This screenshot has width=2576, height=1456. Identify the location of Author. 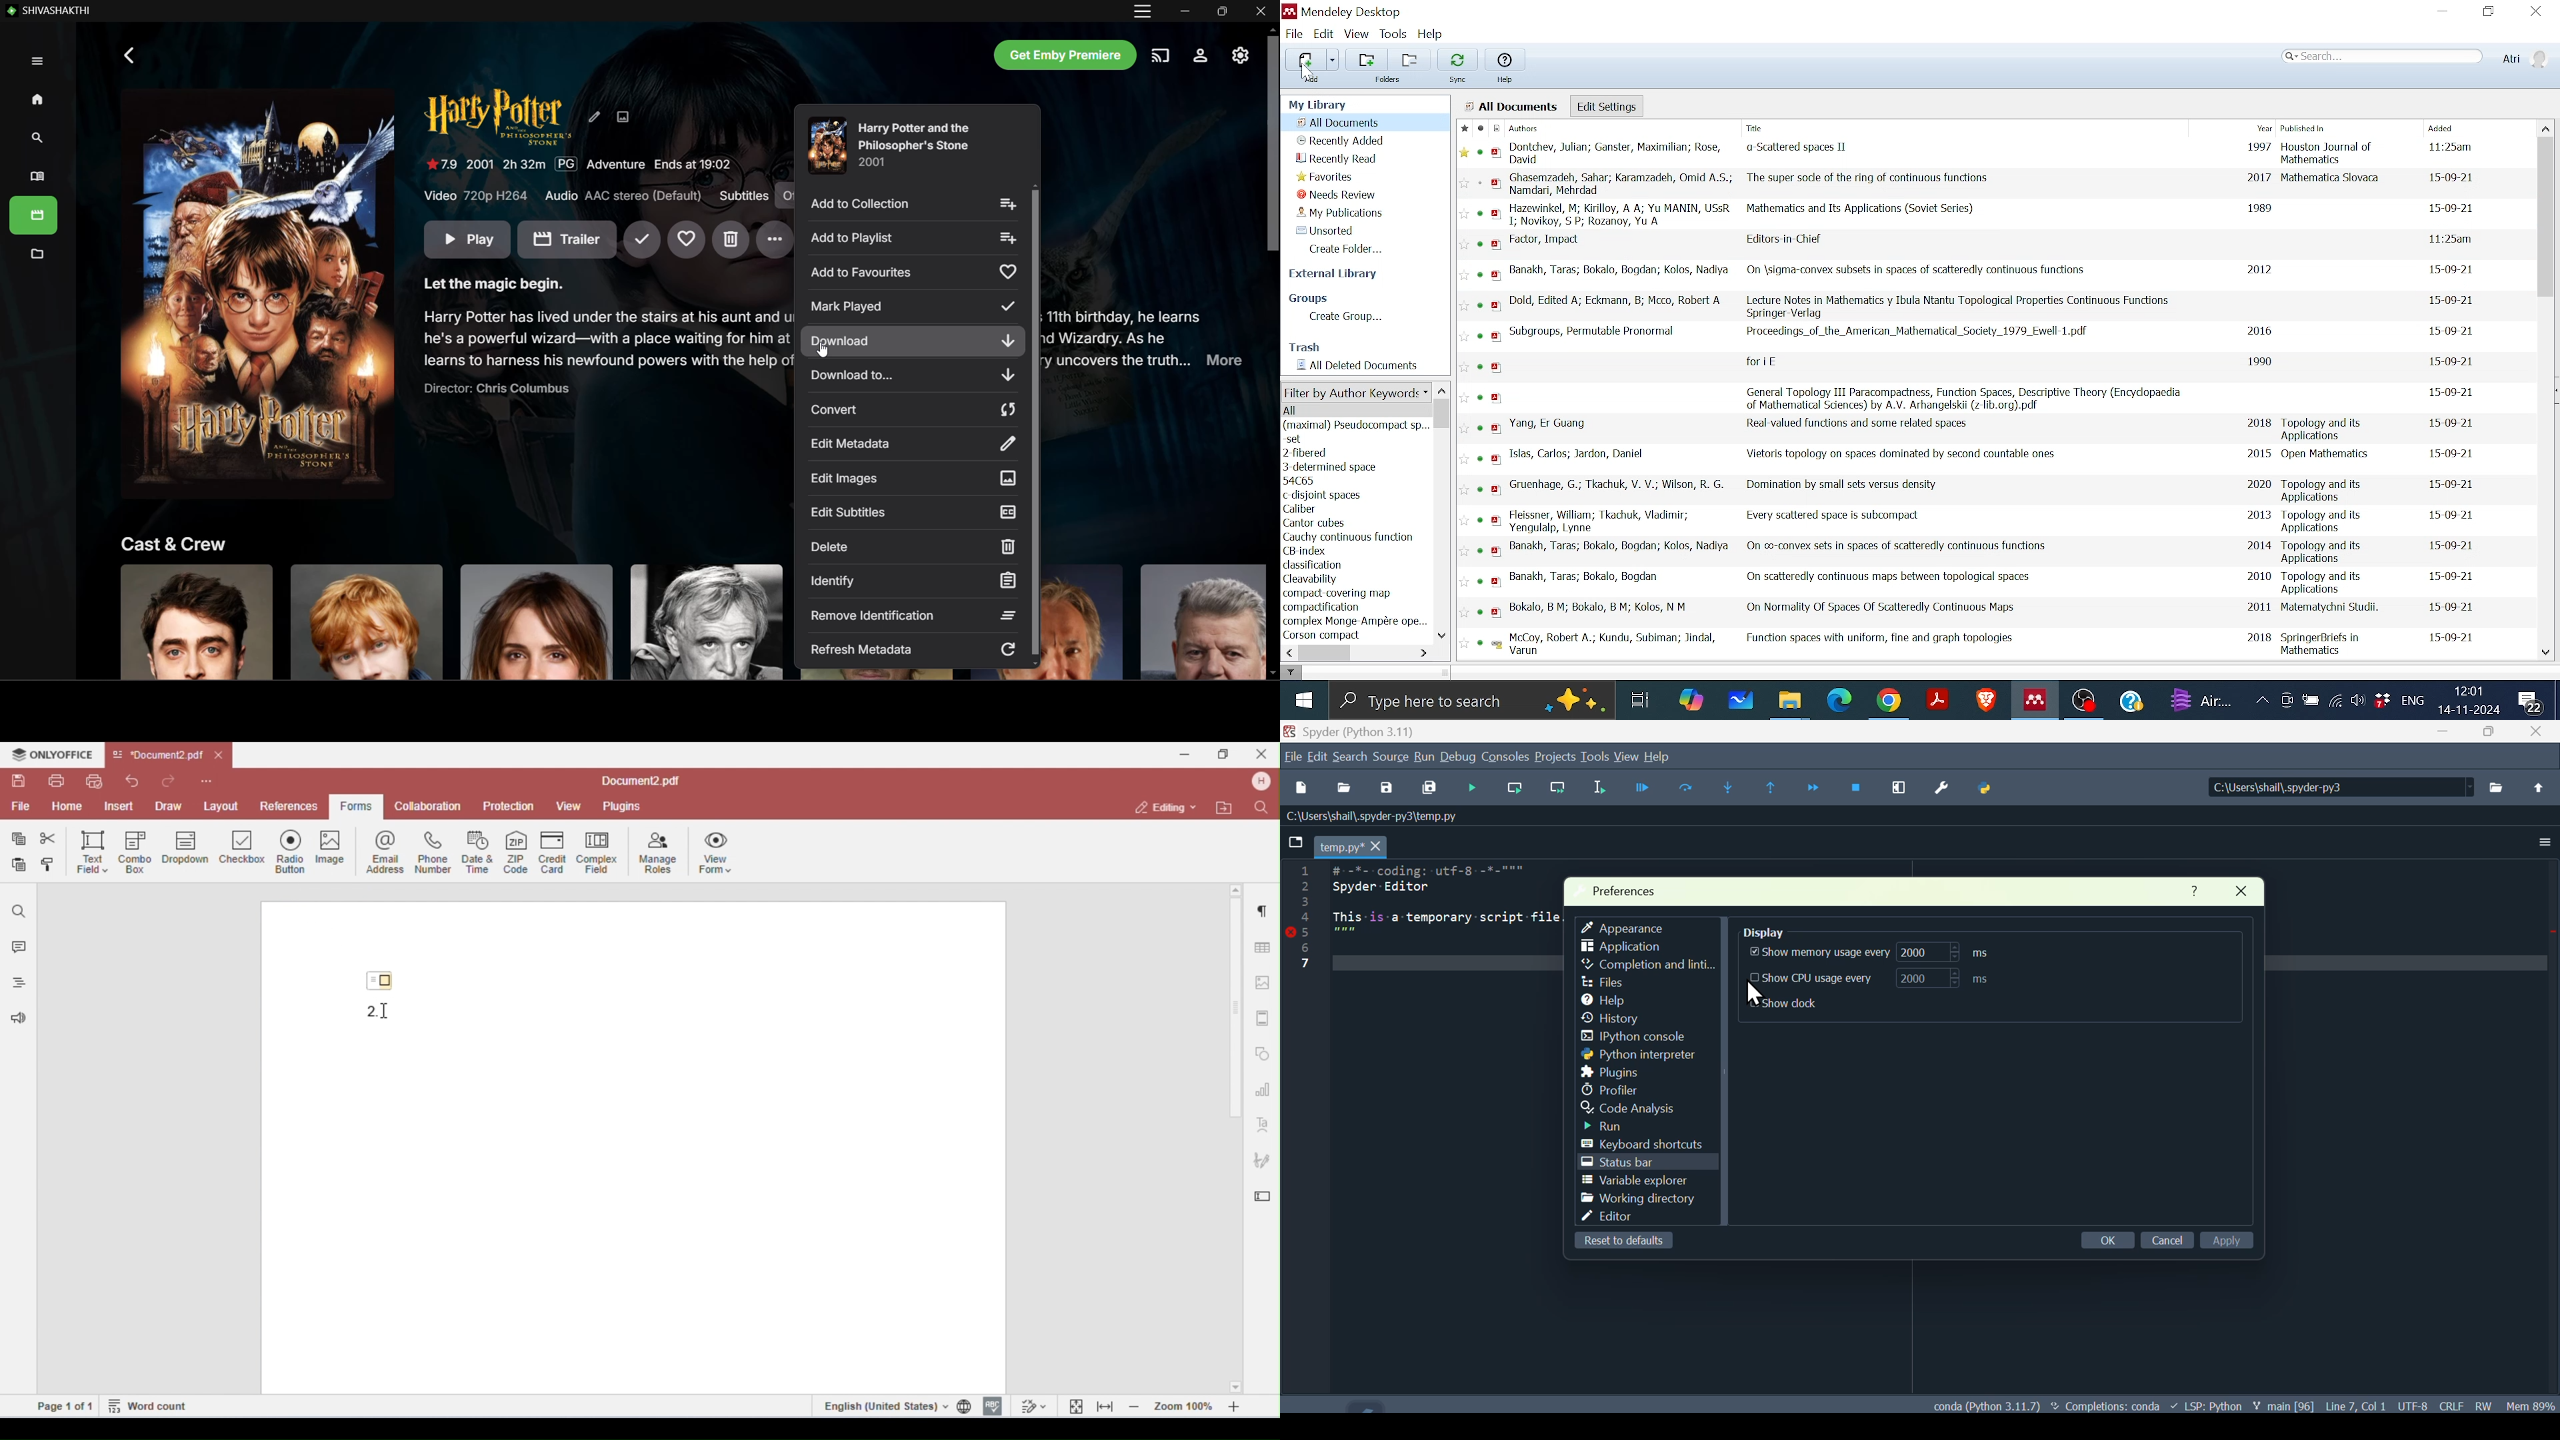
(1555, 240).